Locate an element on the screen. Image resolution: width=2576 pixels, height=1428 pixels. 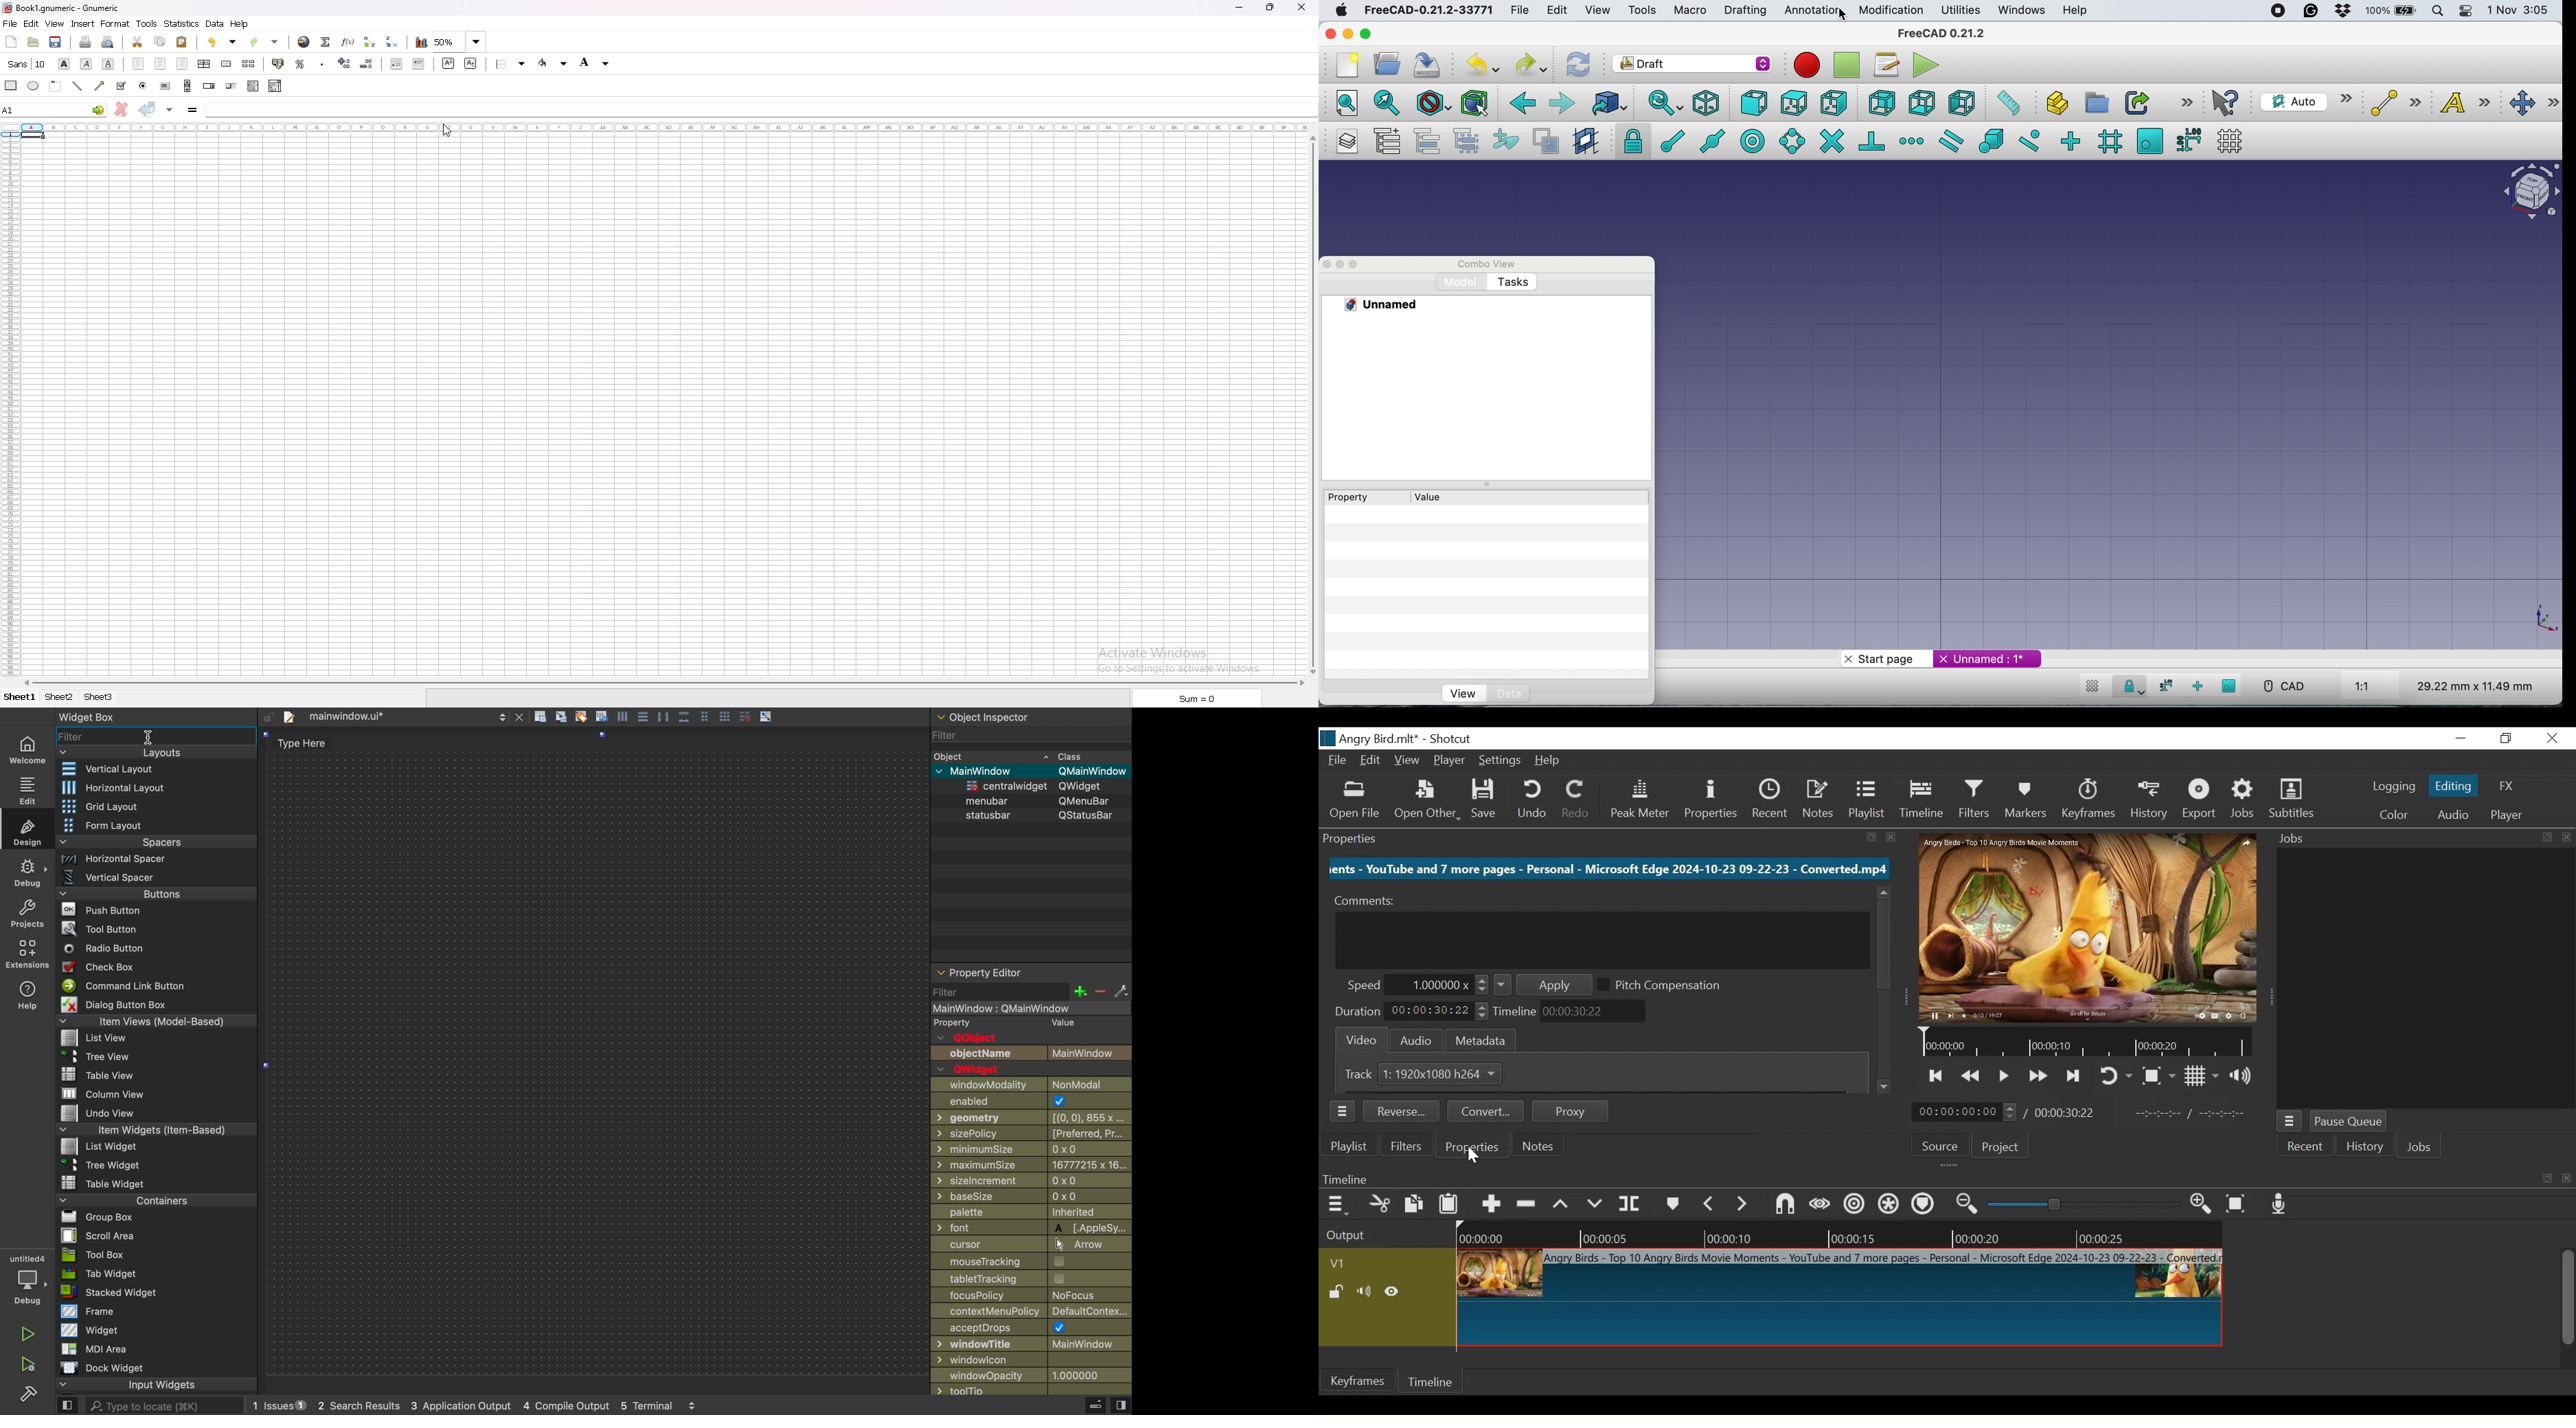
windows is located at coordinates (2019, 10).